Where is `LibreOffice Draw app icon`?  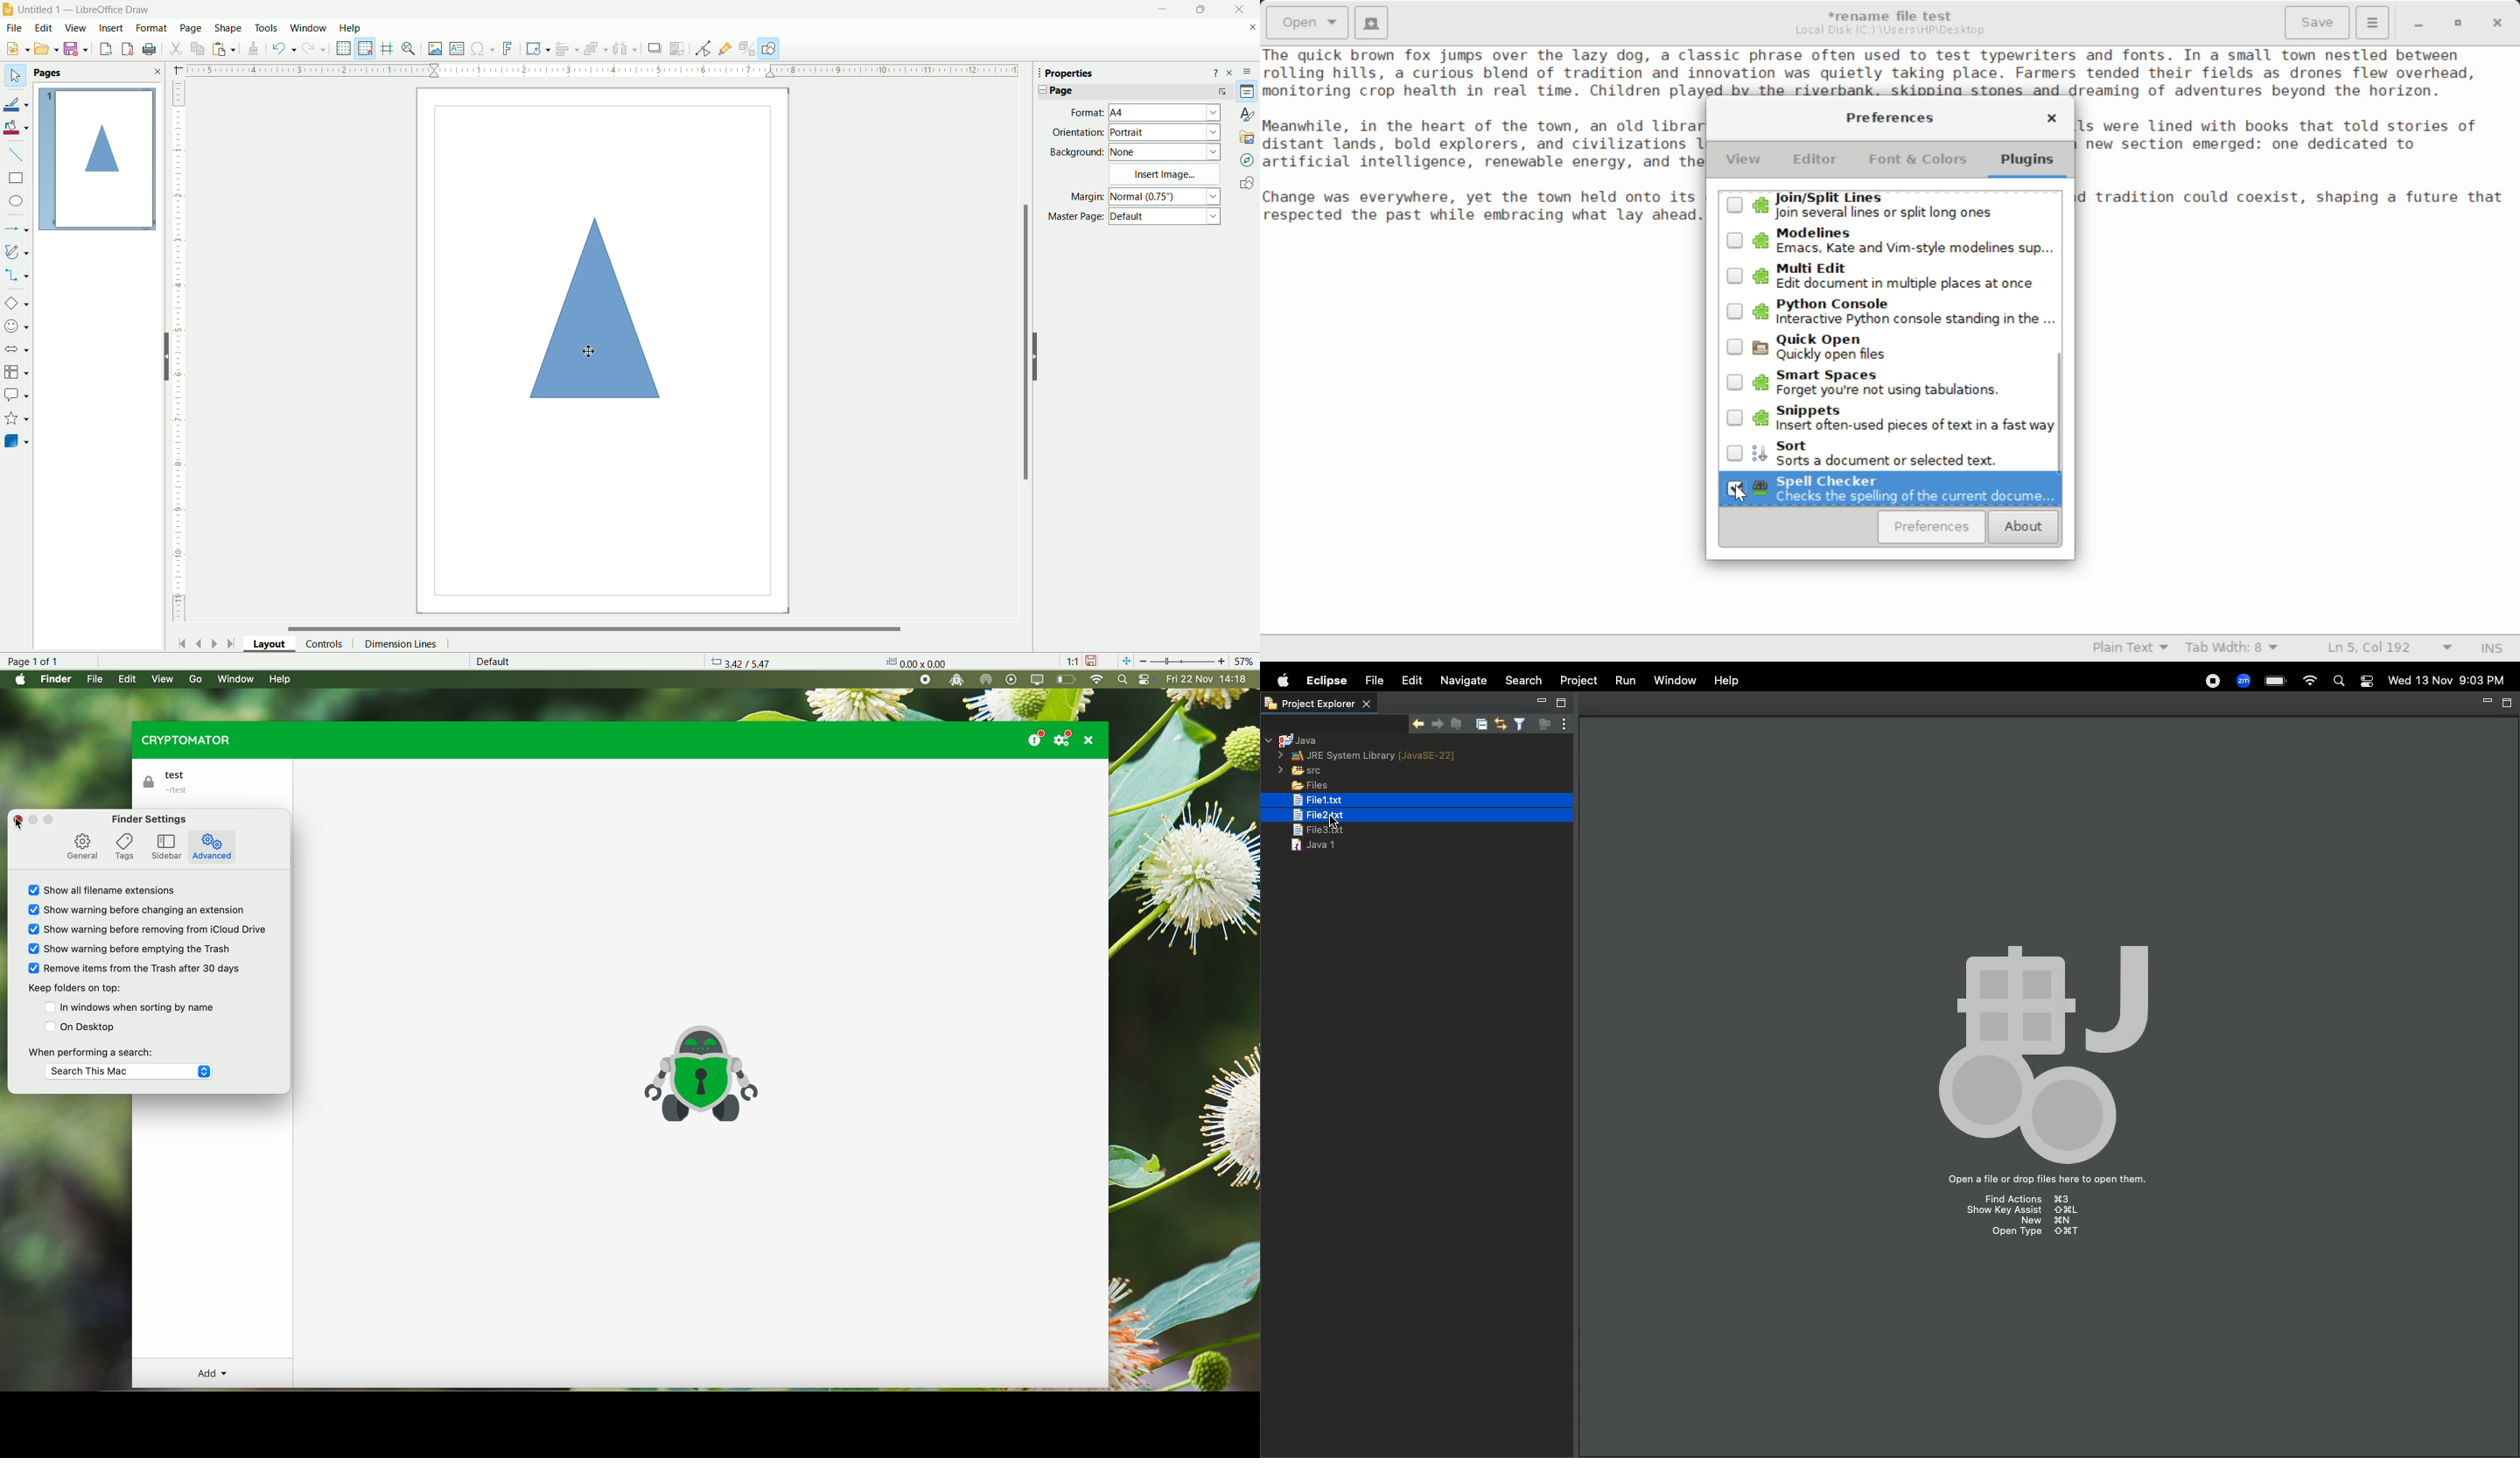 LibreOffice Draw app icon is located at coordinates (8, 8).